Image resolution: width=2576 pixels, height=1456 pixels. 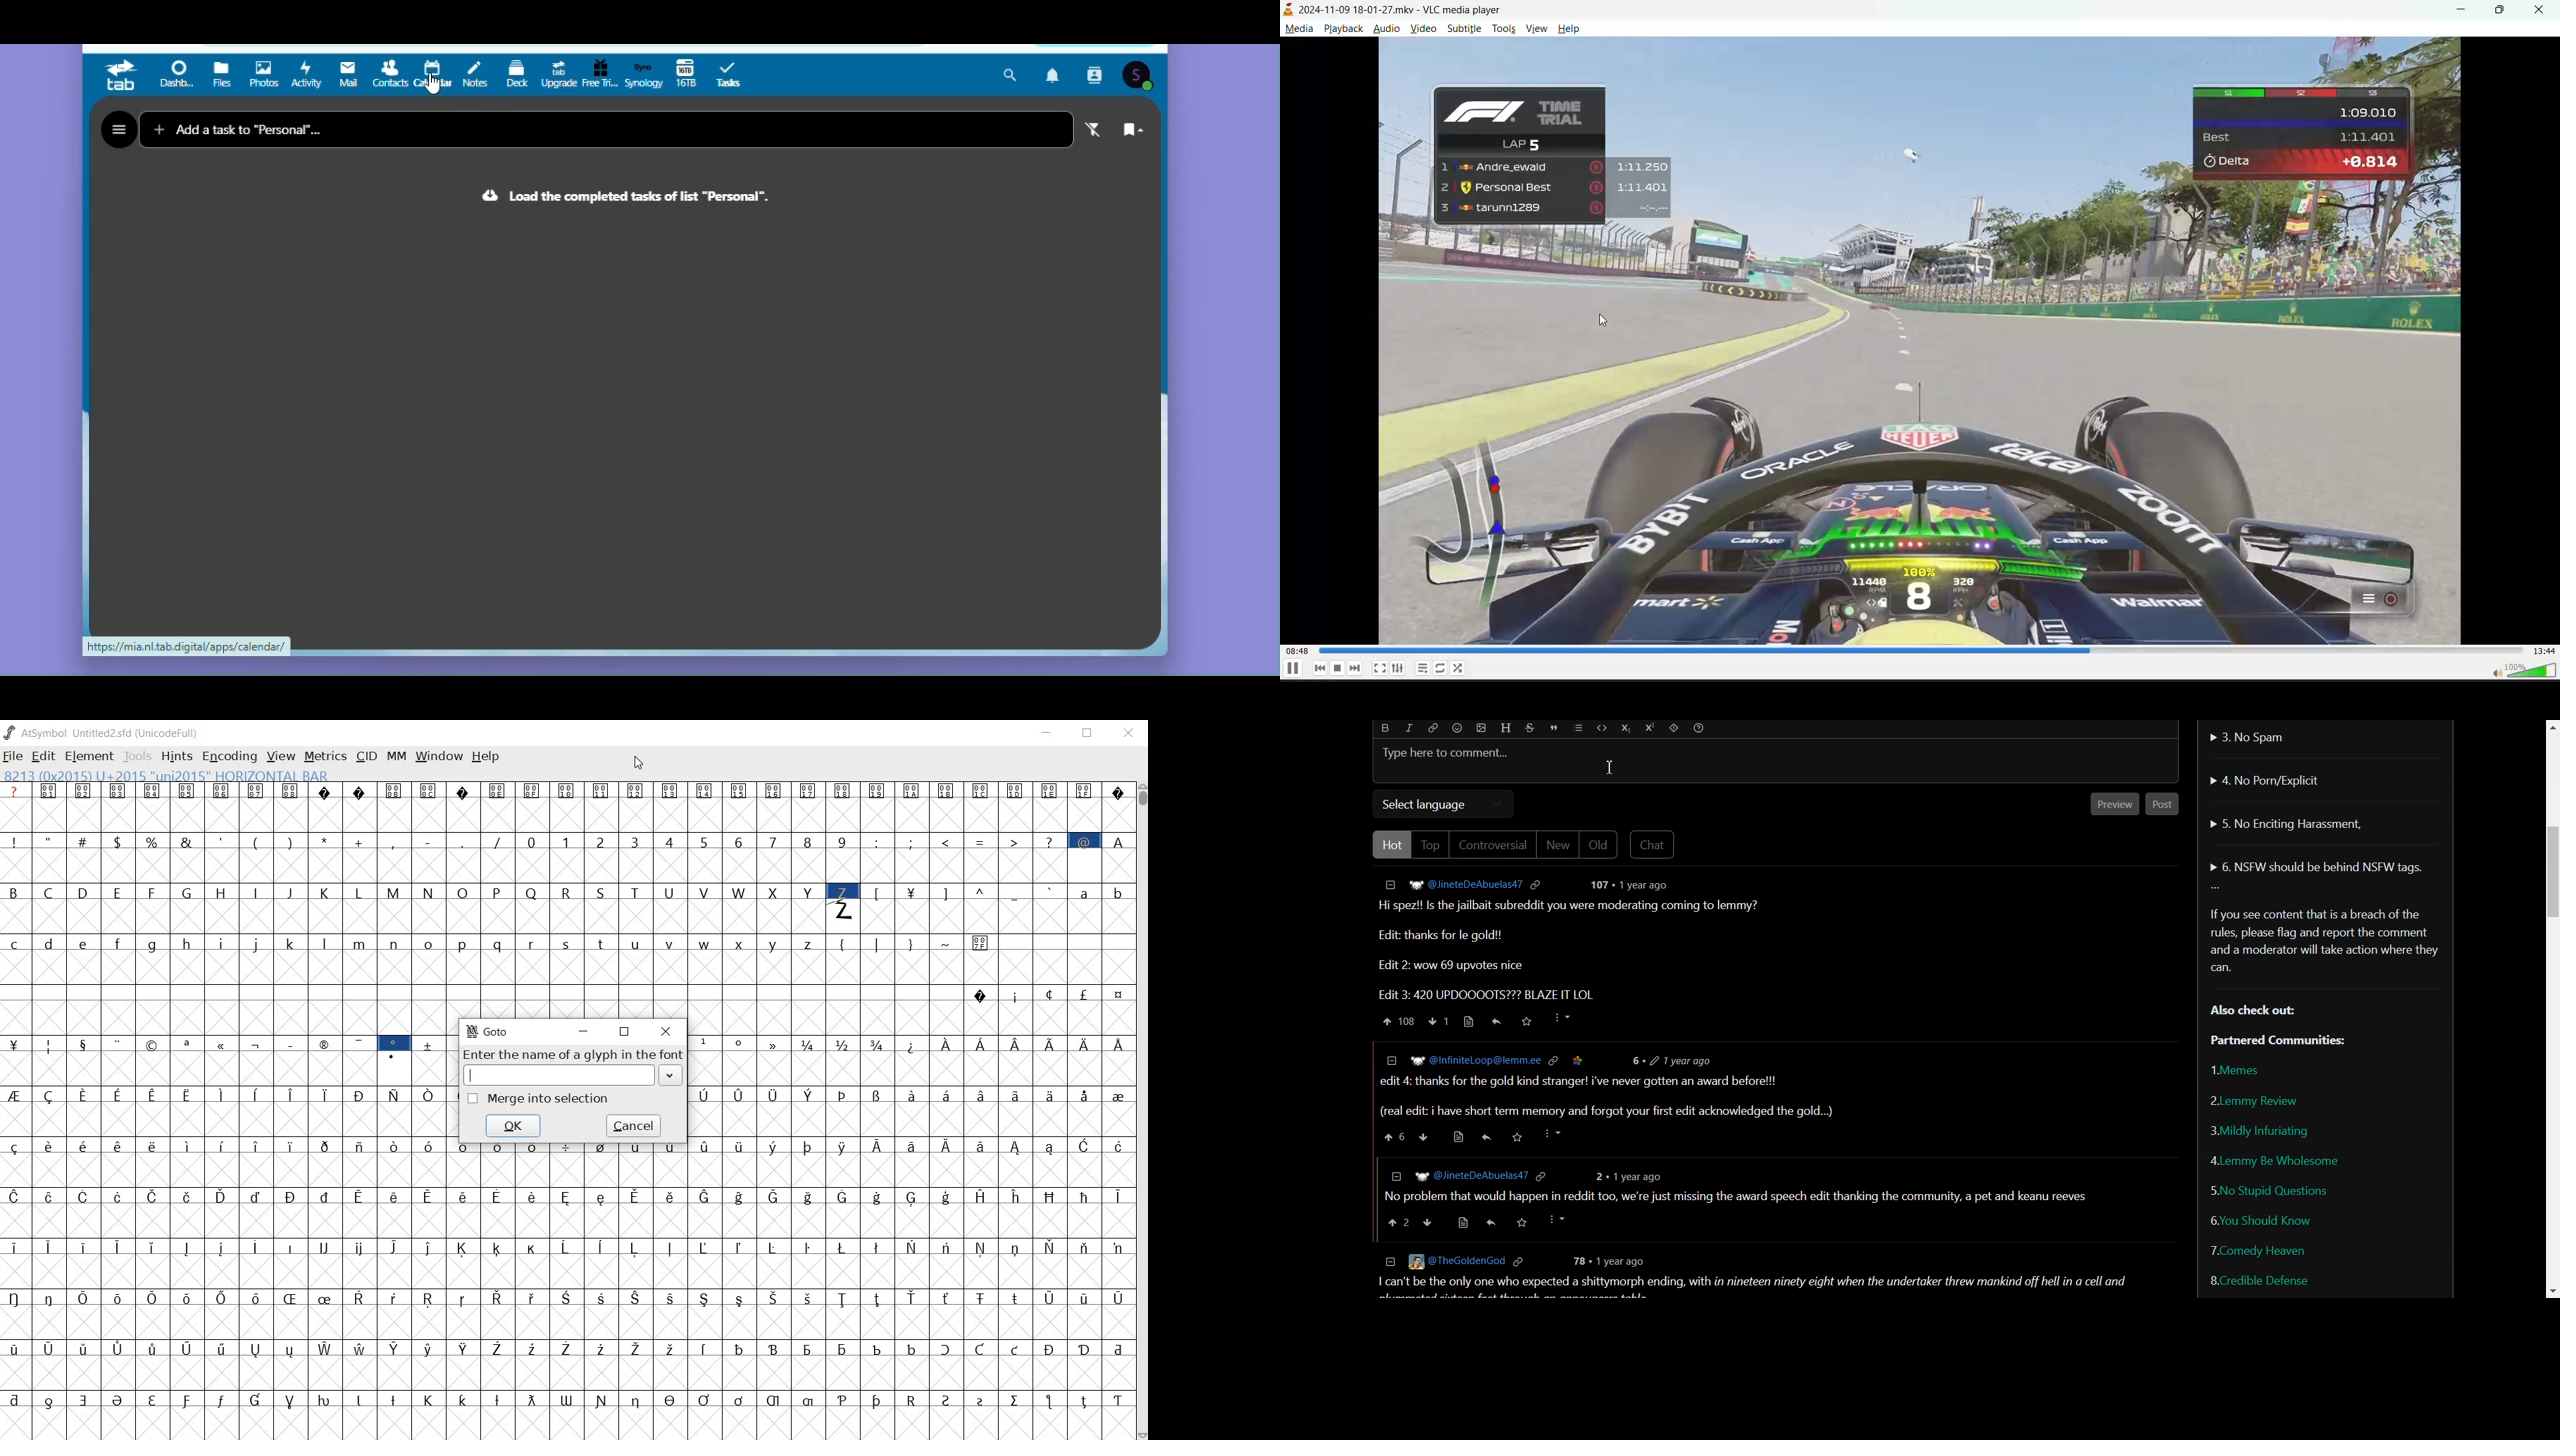 I want to click on W? @InfiniteLoop@lemm.ee, so click(x=1485, y=1060).